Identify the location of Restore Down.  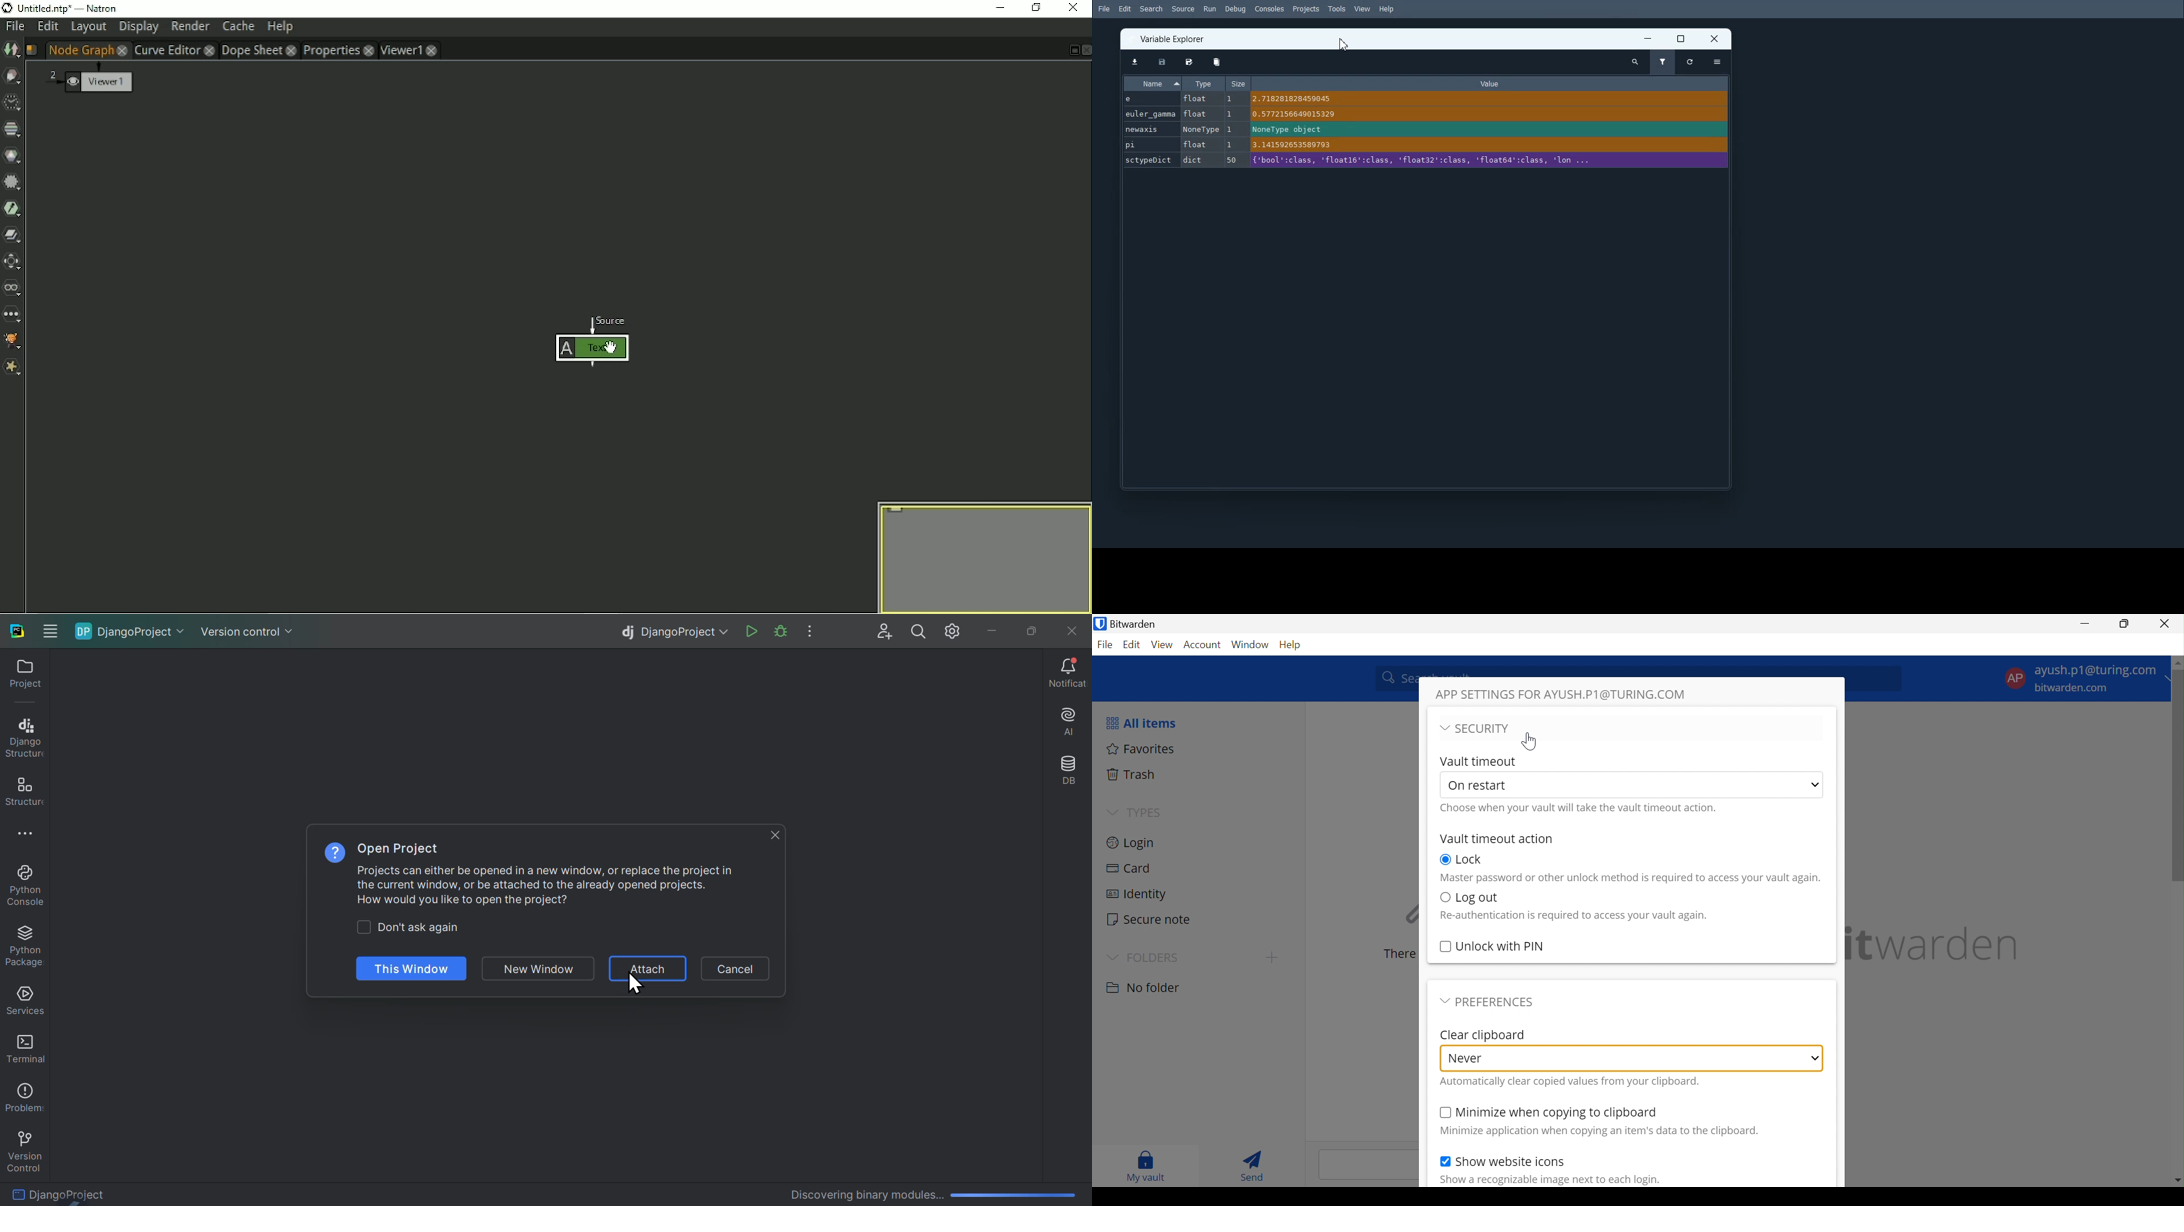
(2124, 624).